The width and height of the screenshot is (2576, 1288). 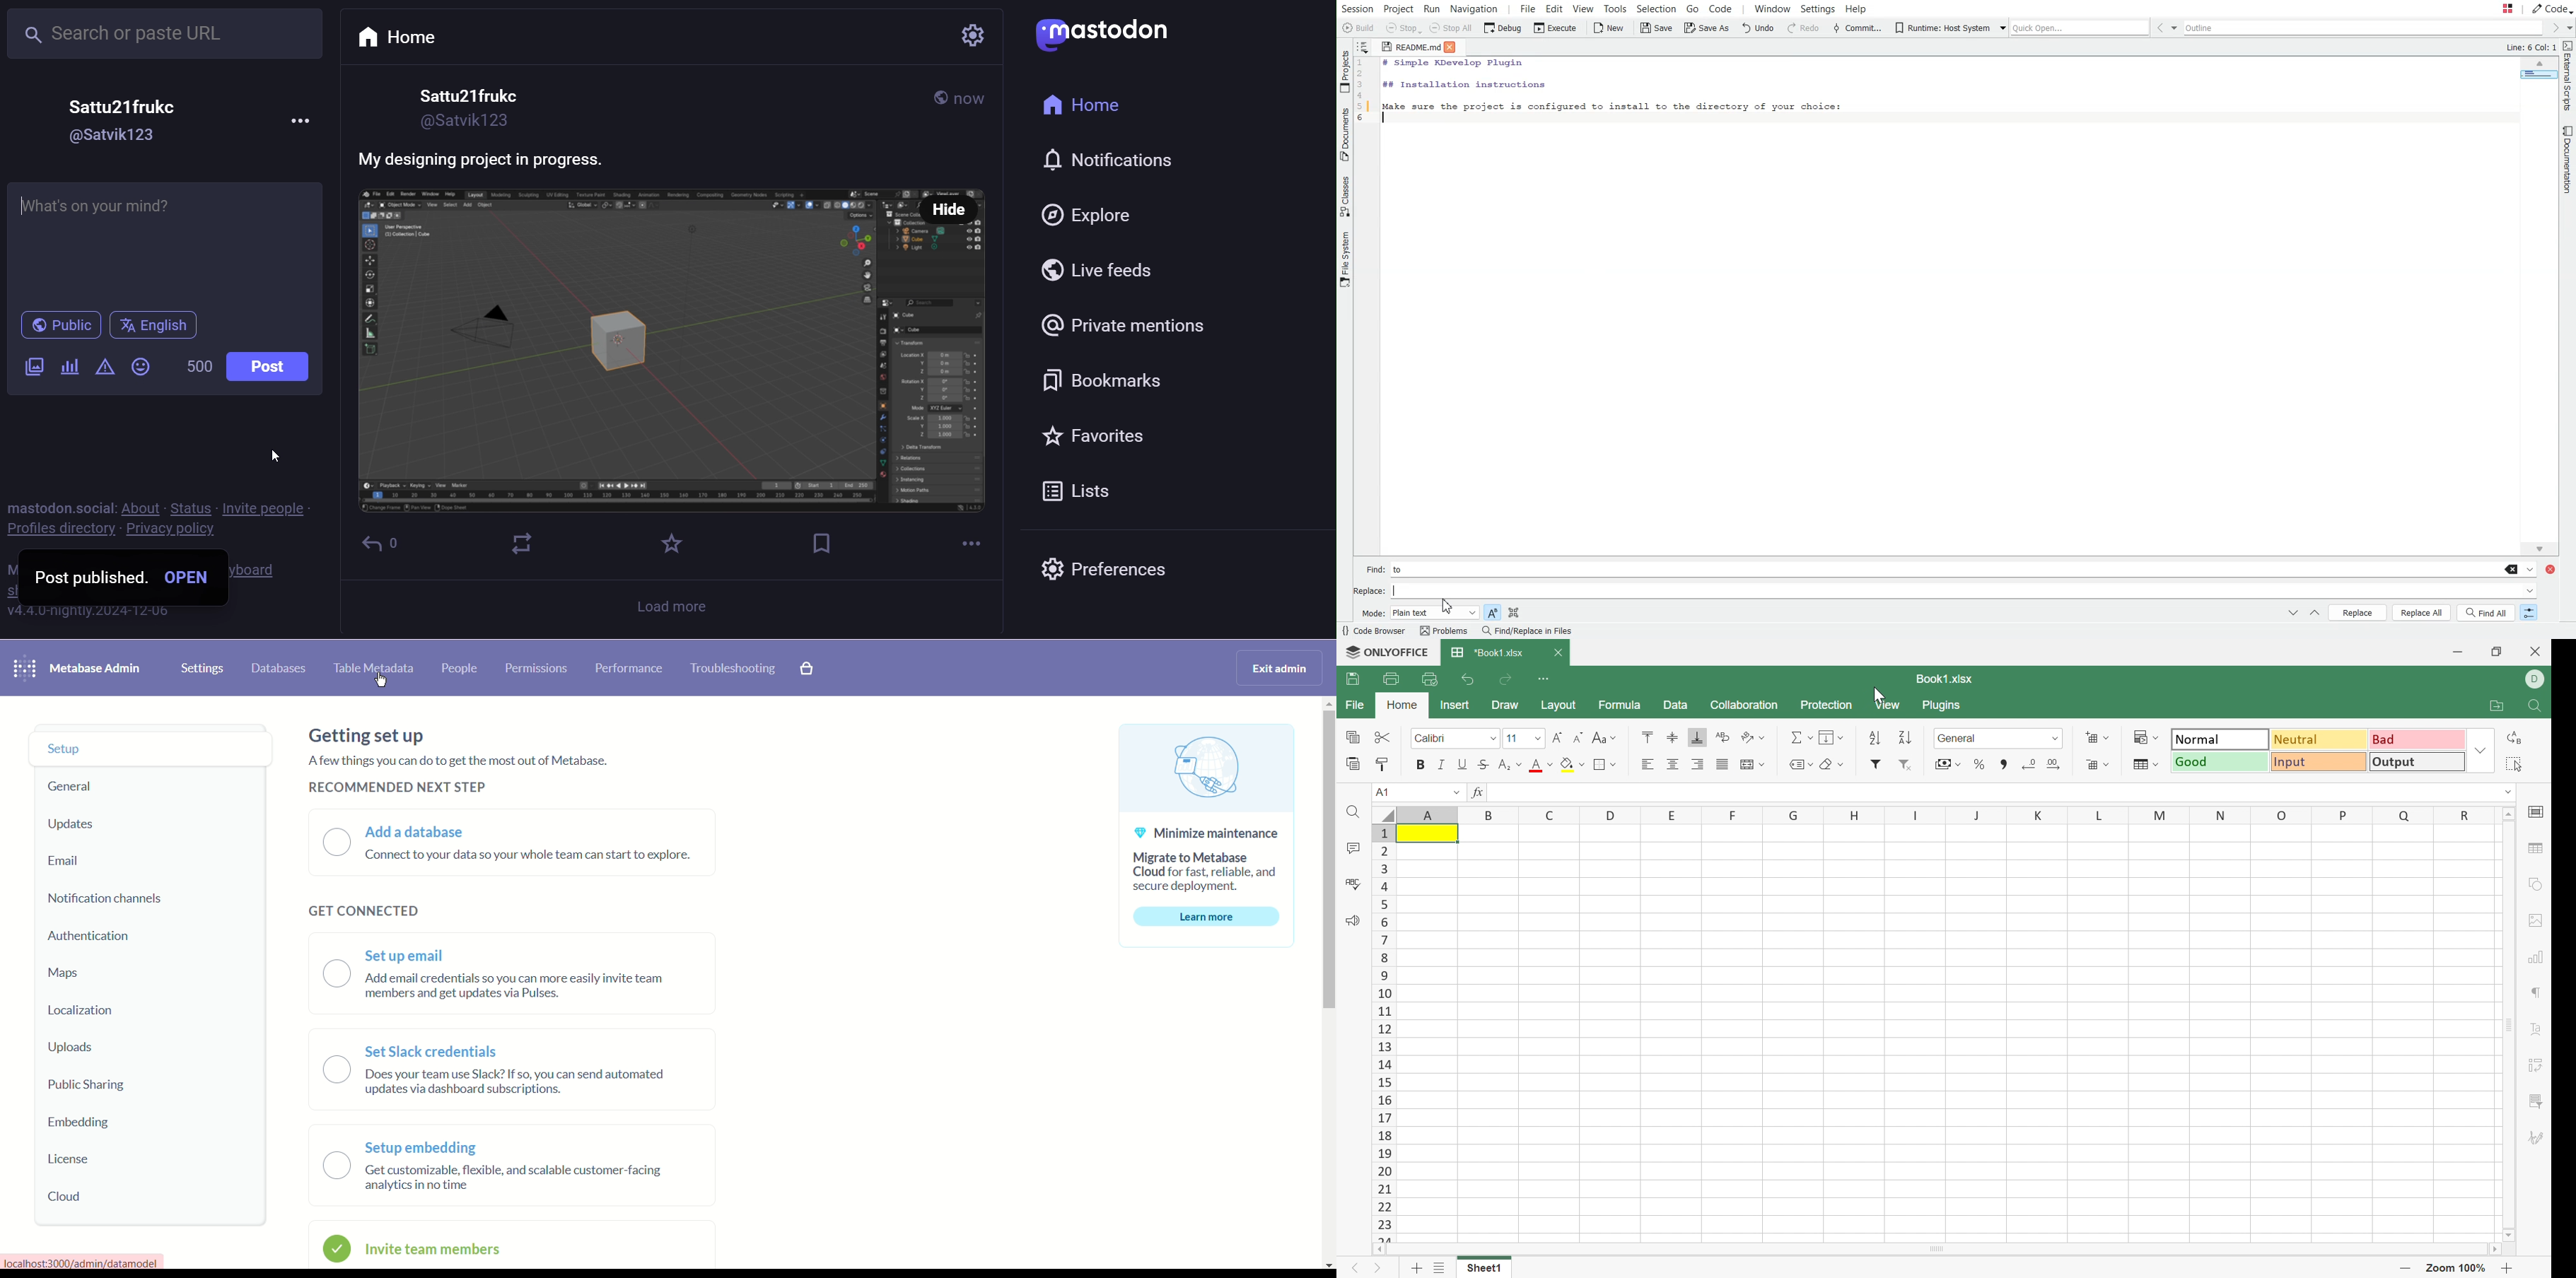 I want to click on Paste, so click(x=1353, y=761).